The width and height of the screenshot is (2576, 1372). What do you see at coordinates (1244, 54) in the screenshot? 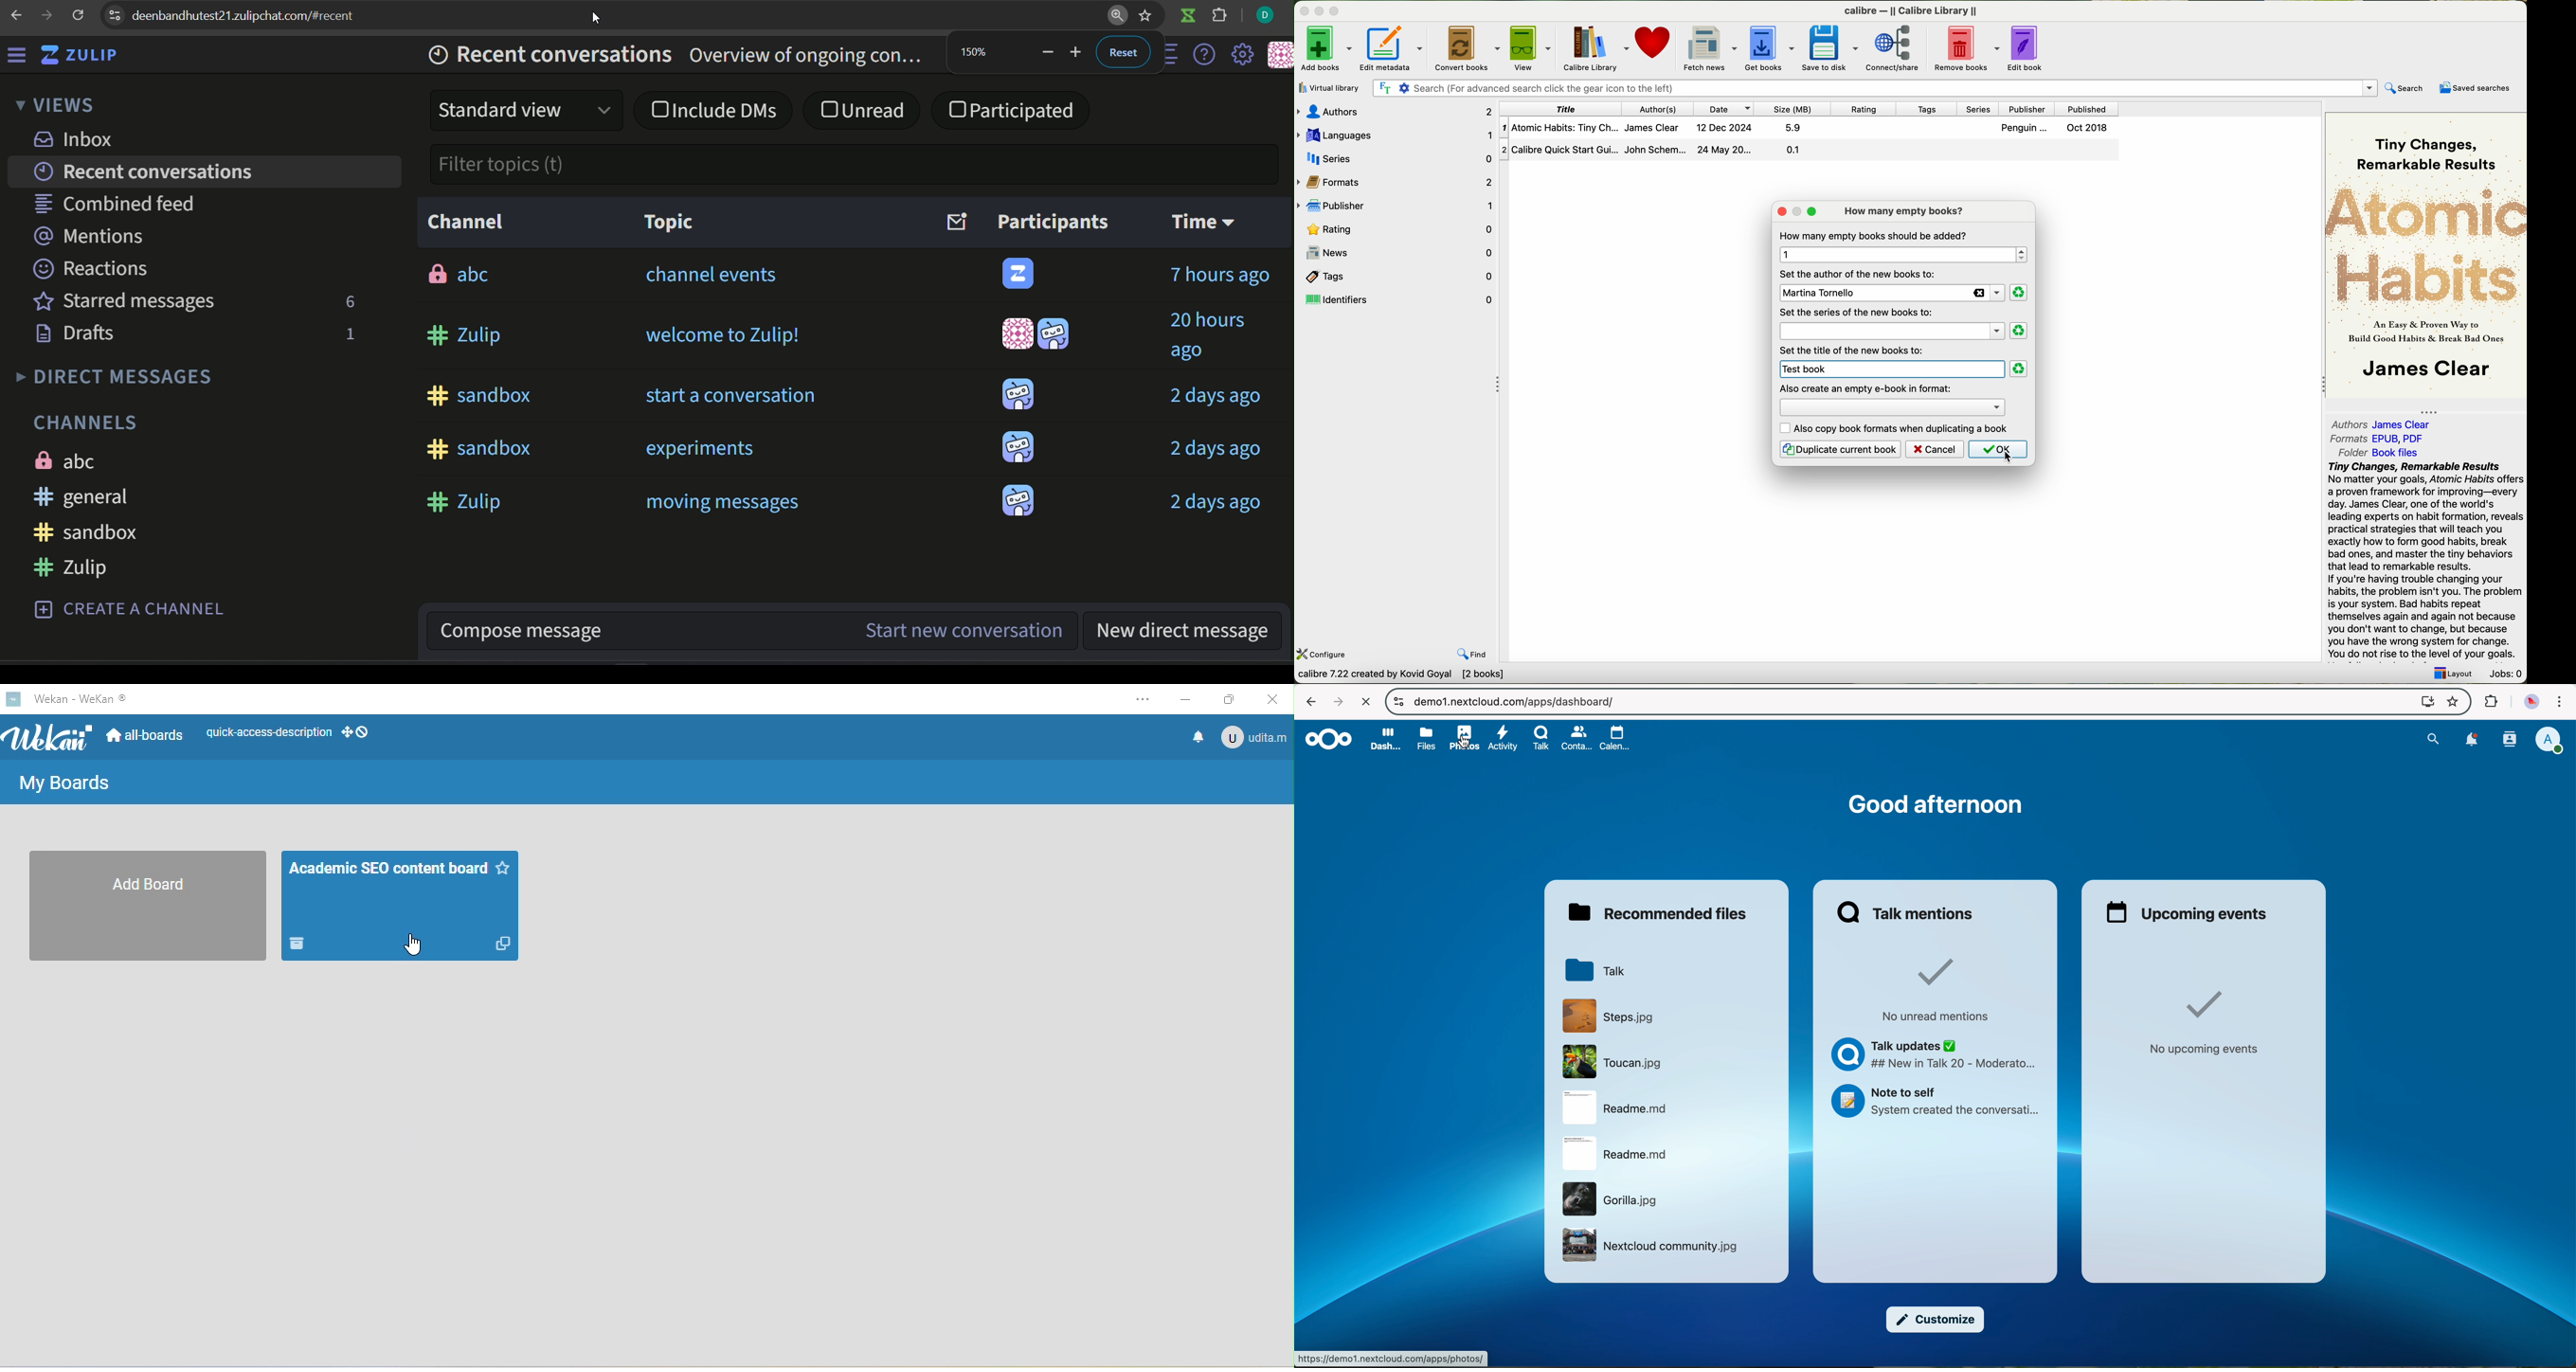
I see `settings` at bounding box center [1244, 54].